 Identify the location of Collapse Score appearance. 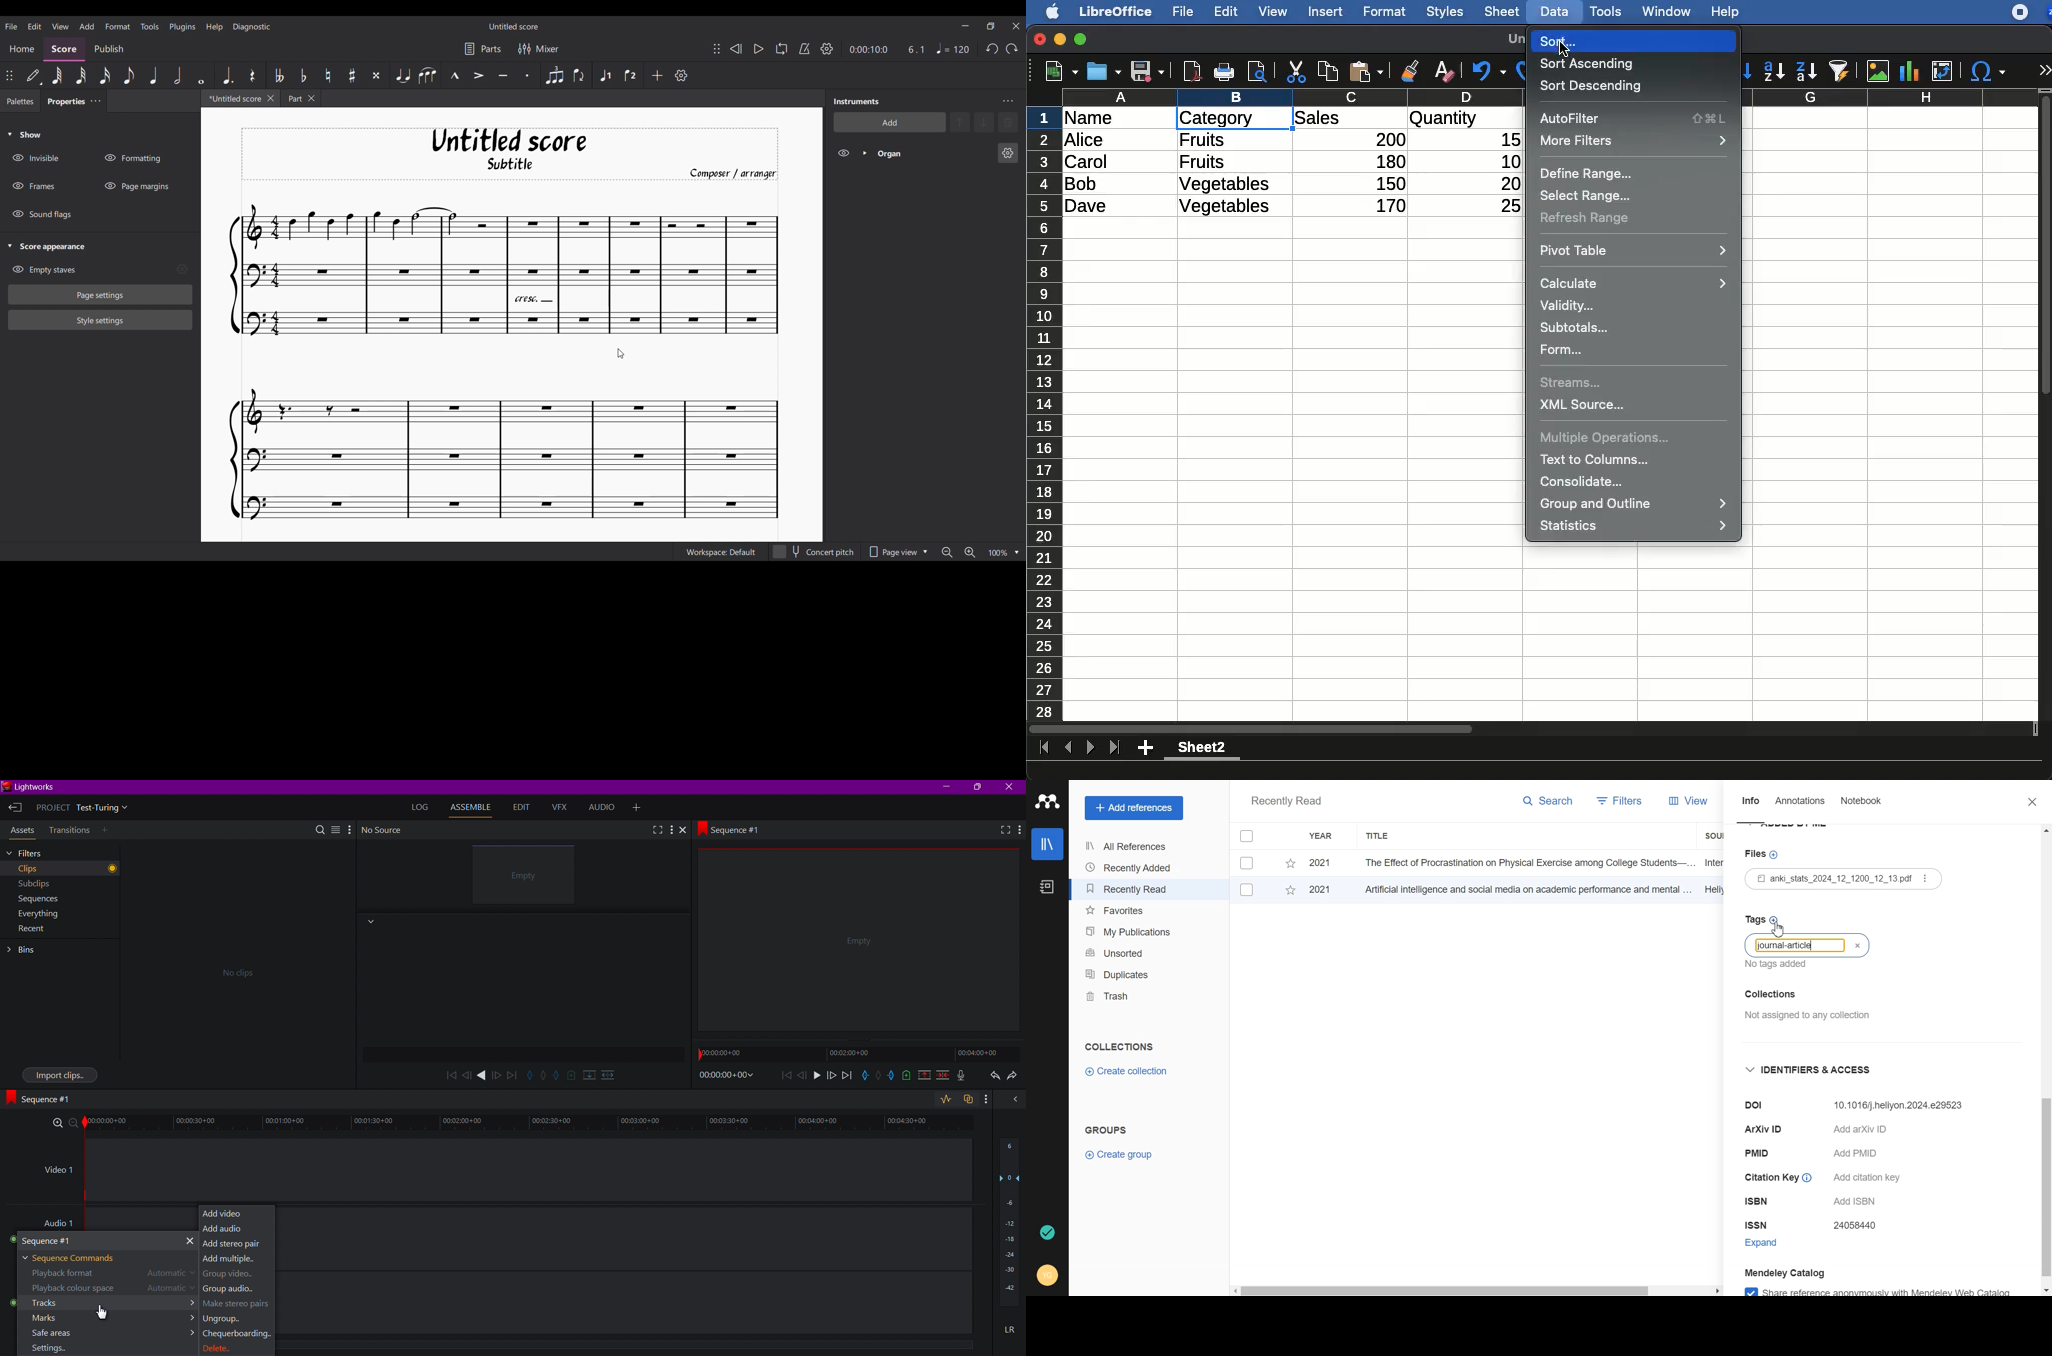
(47, 247).